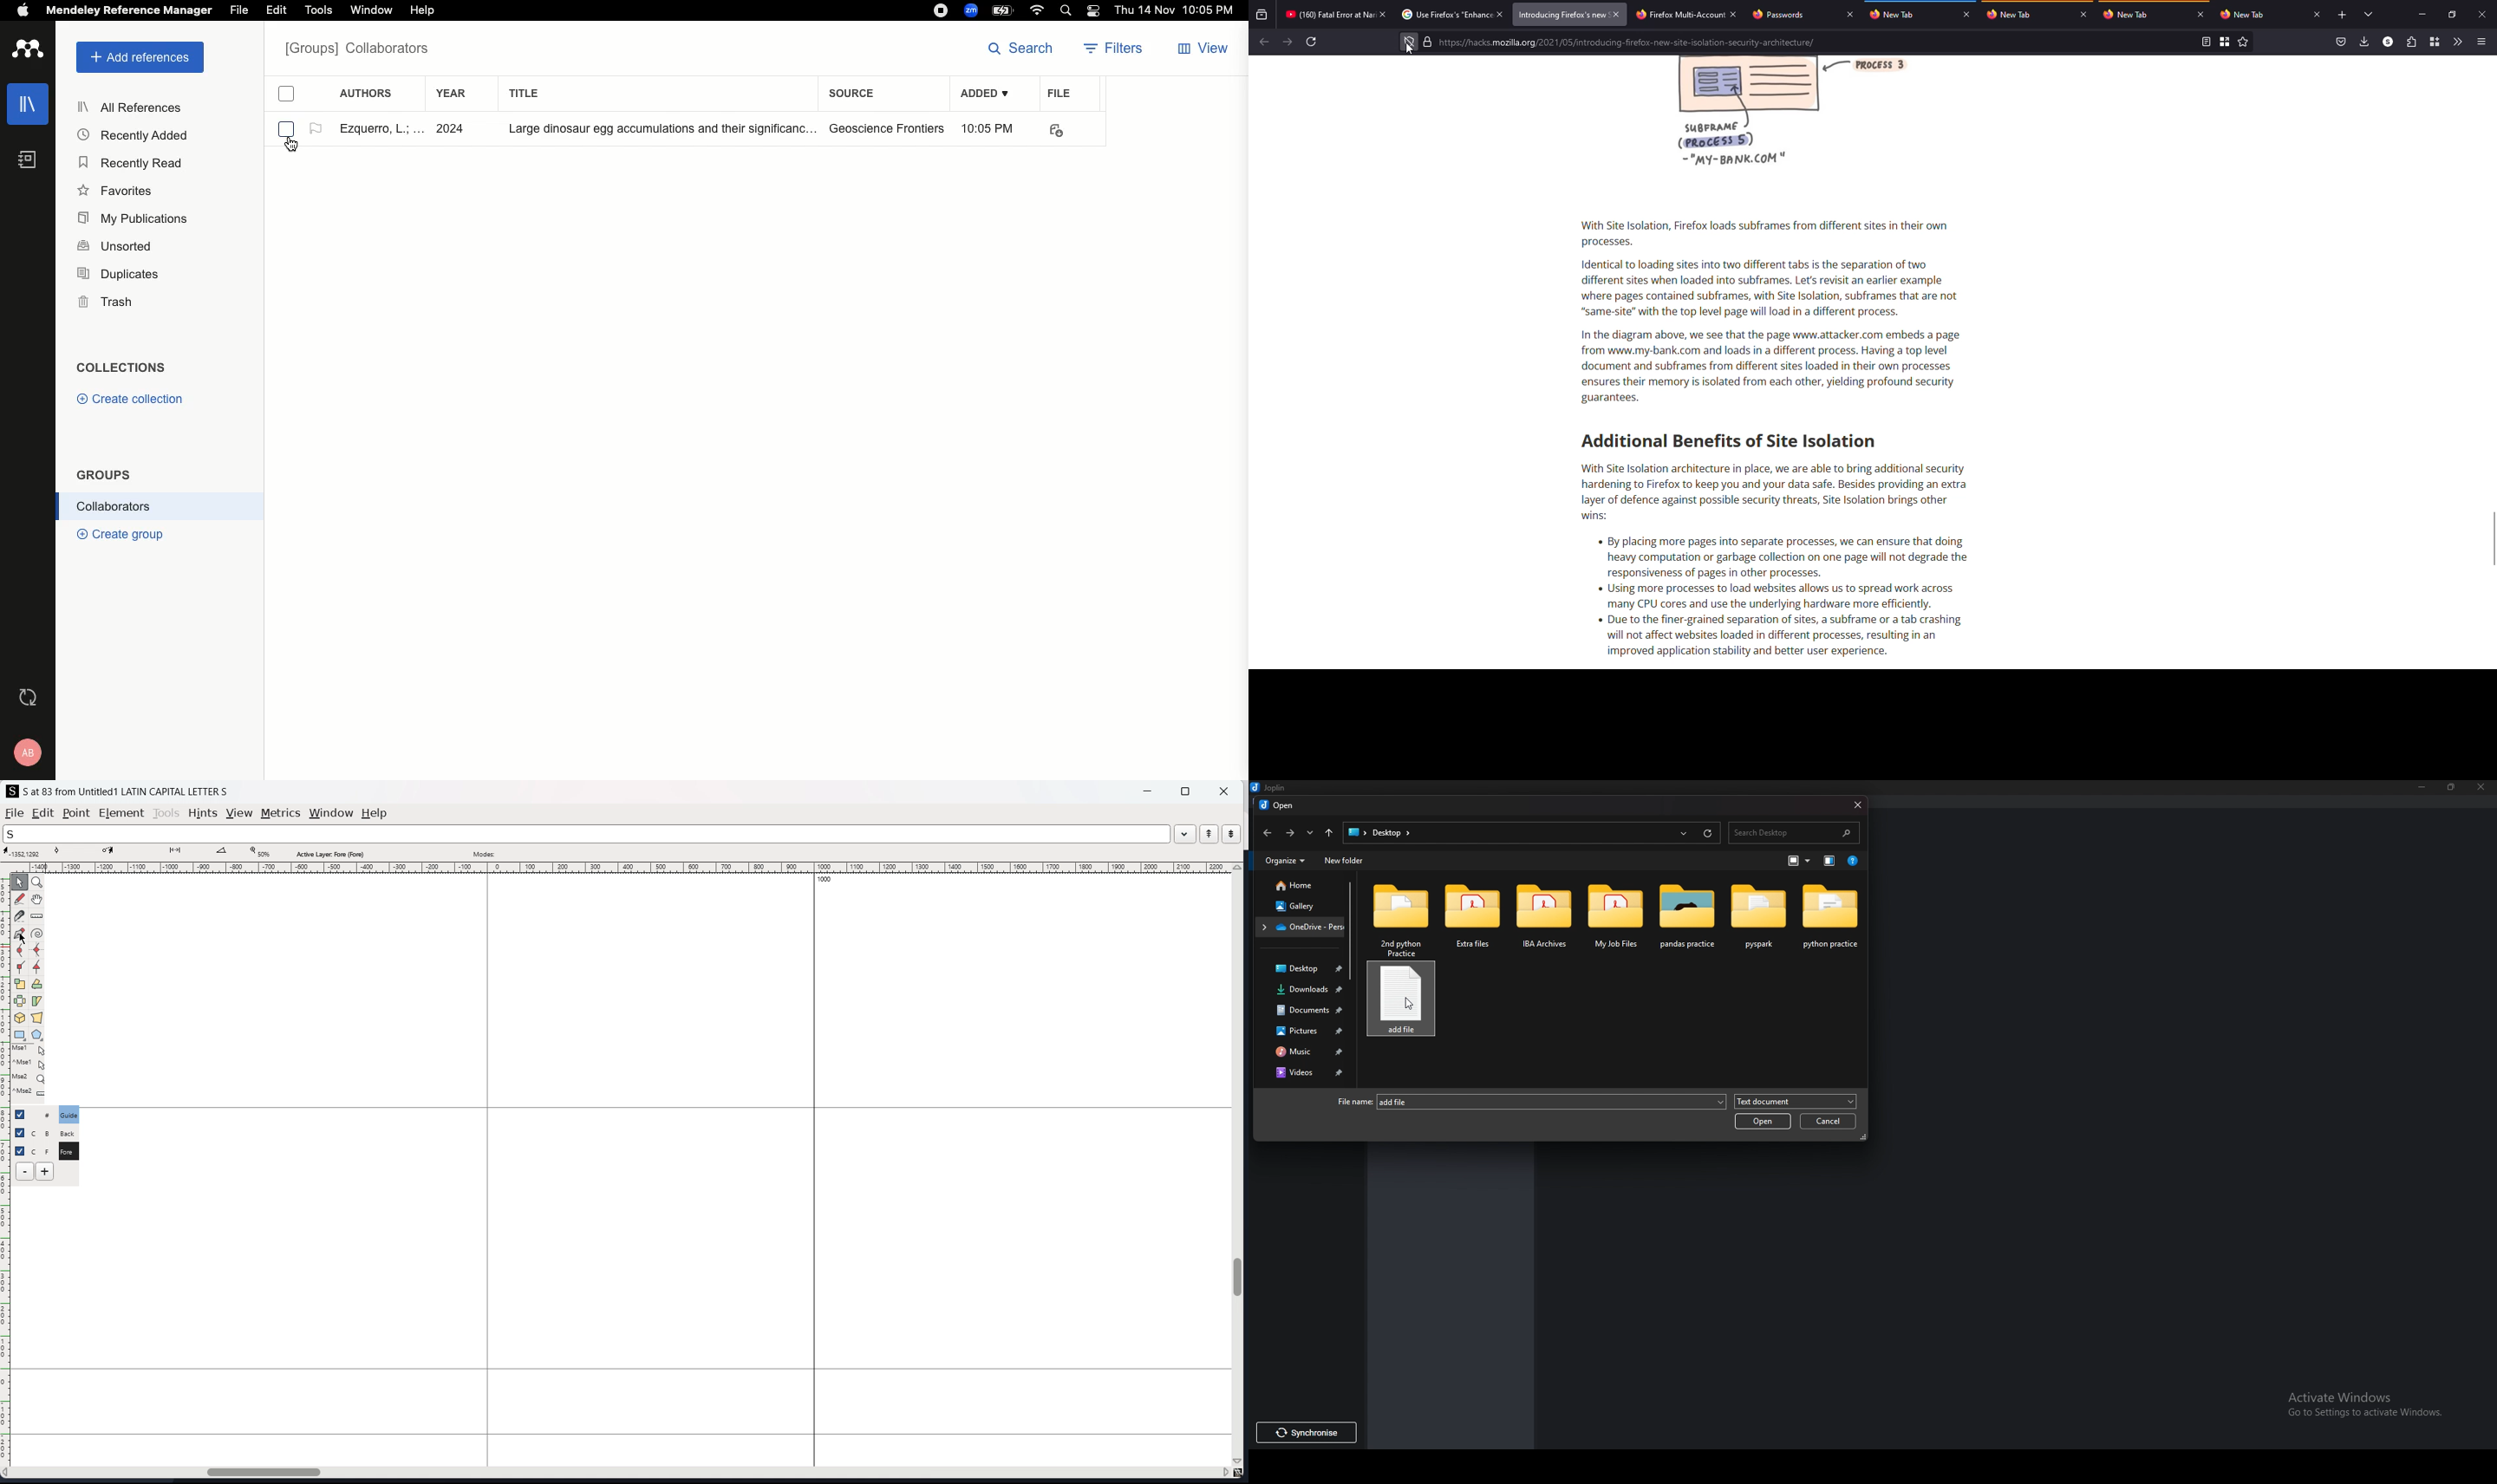 This screenshot has height=1484, width=2520. I want to click on Year, so click(460, 94).